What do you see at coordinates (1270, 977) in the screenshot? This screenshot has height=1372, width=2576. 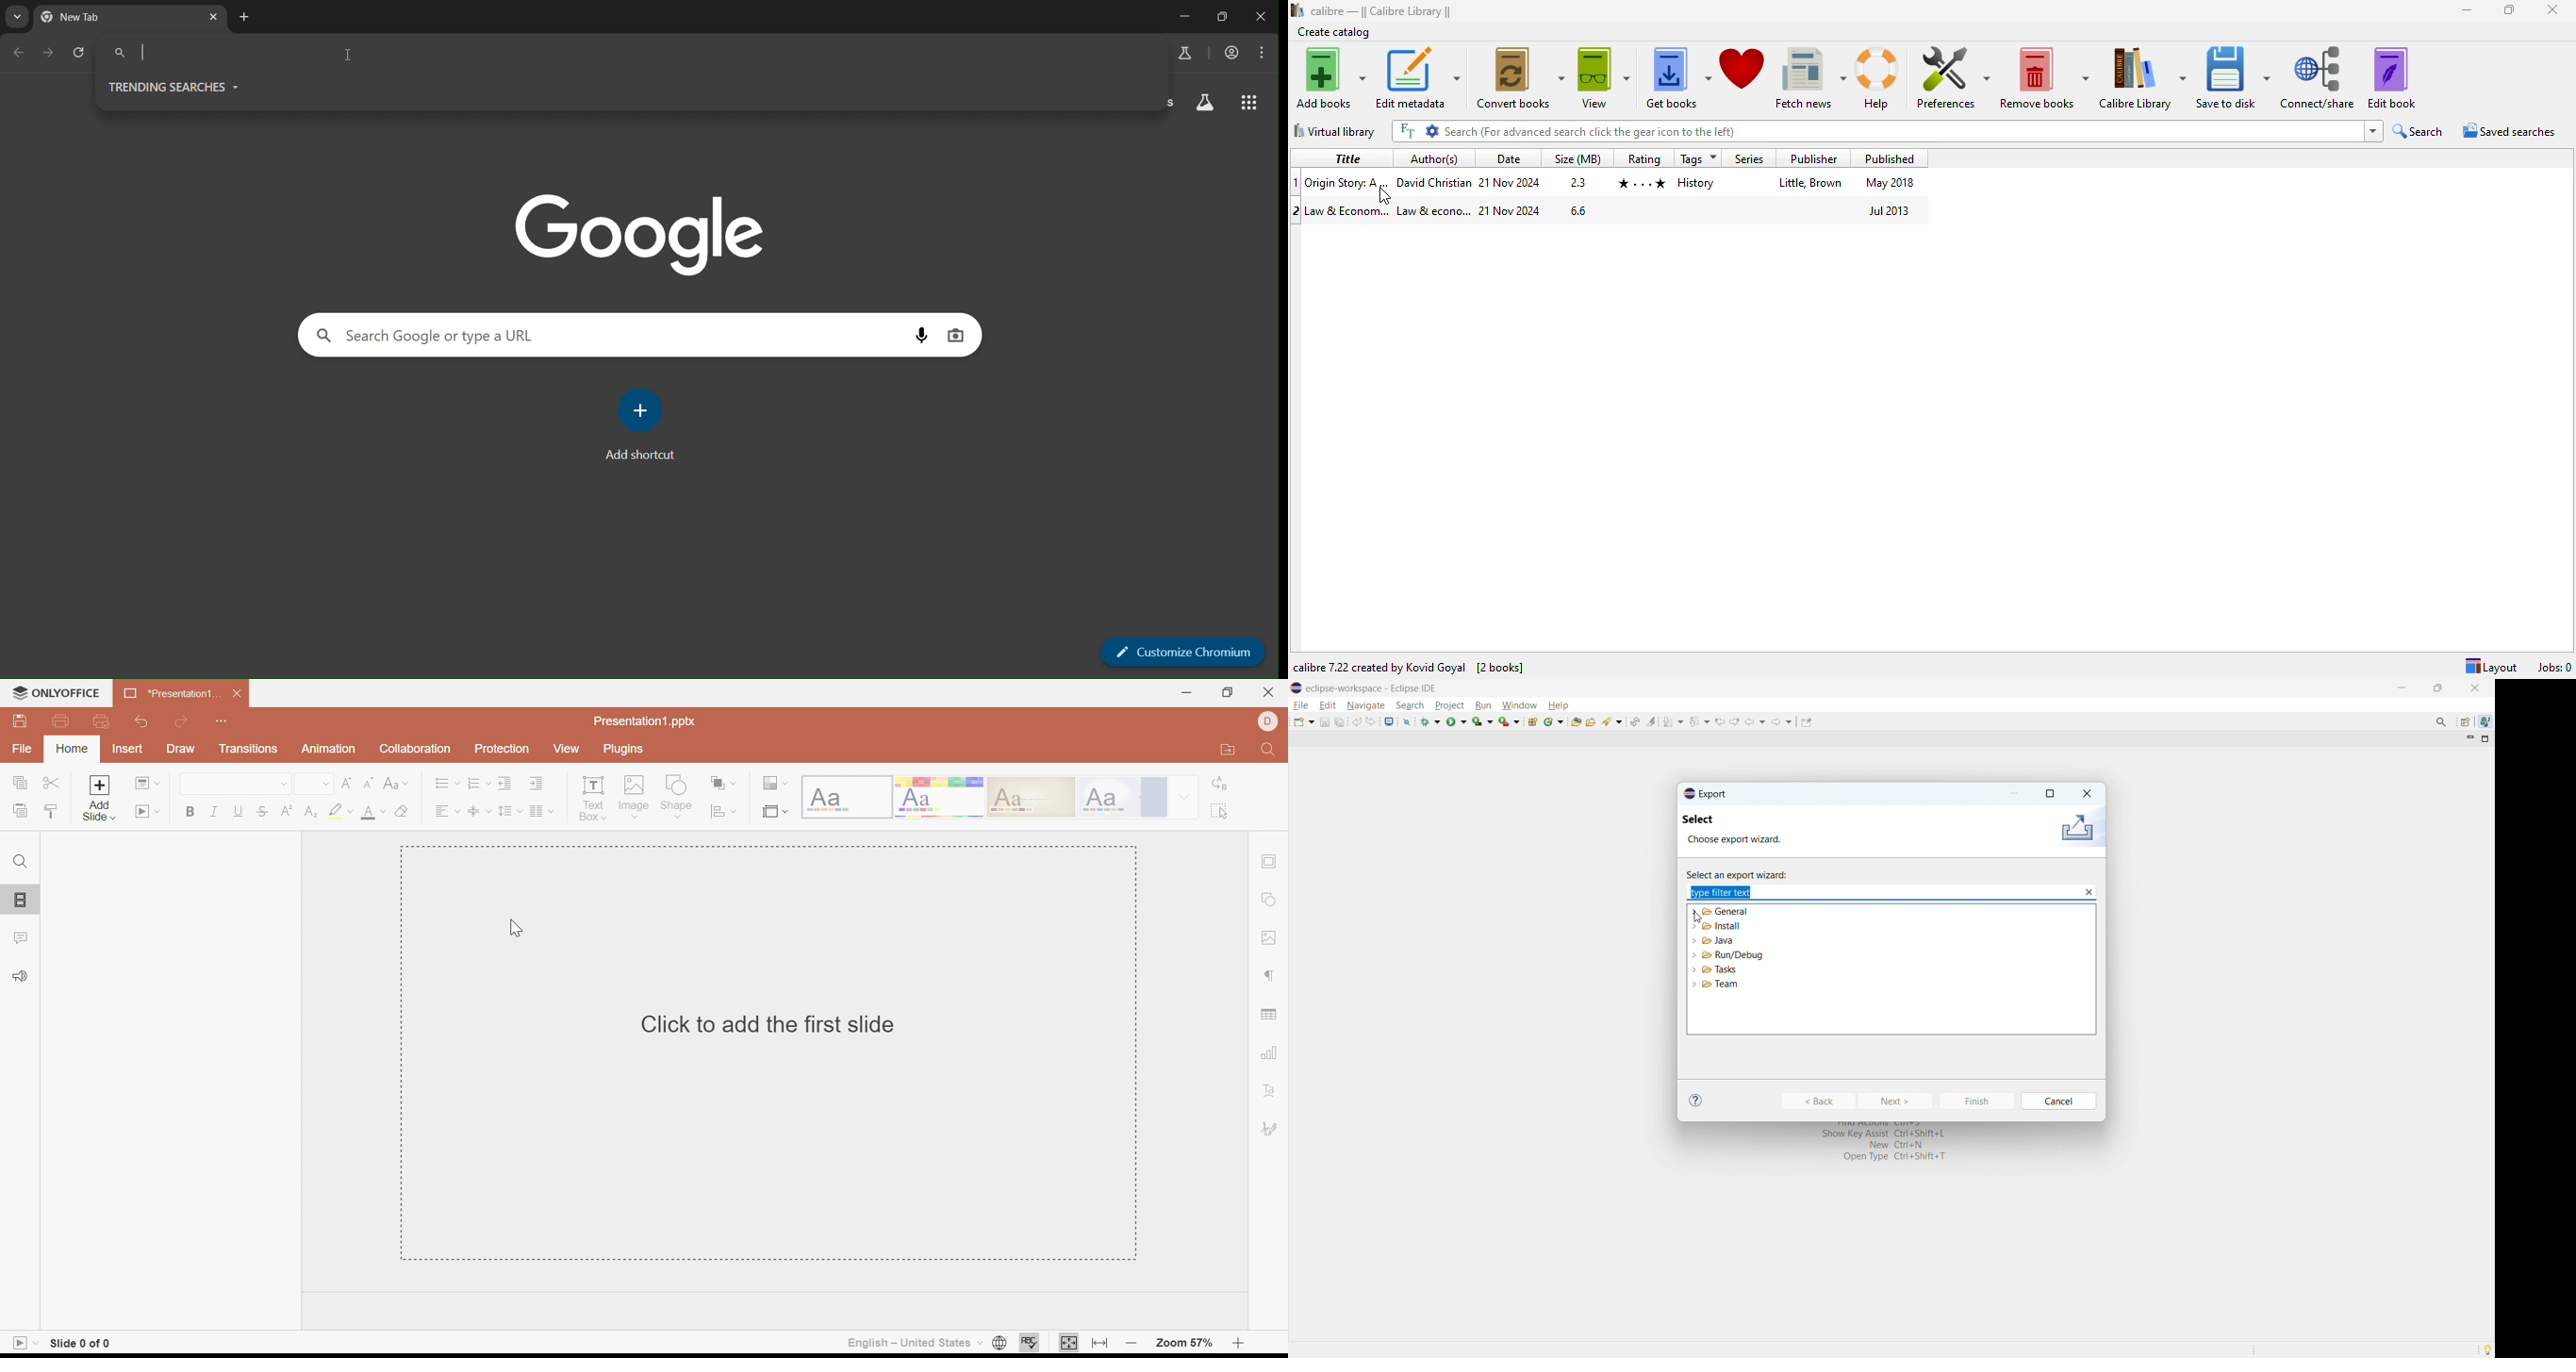 I see `Paragraph settings` at bounding box center [1270, 977].